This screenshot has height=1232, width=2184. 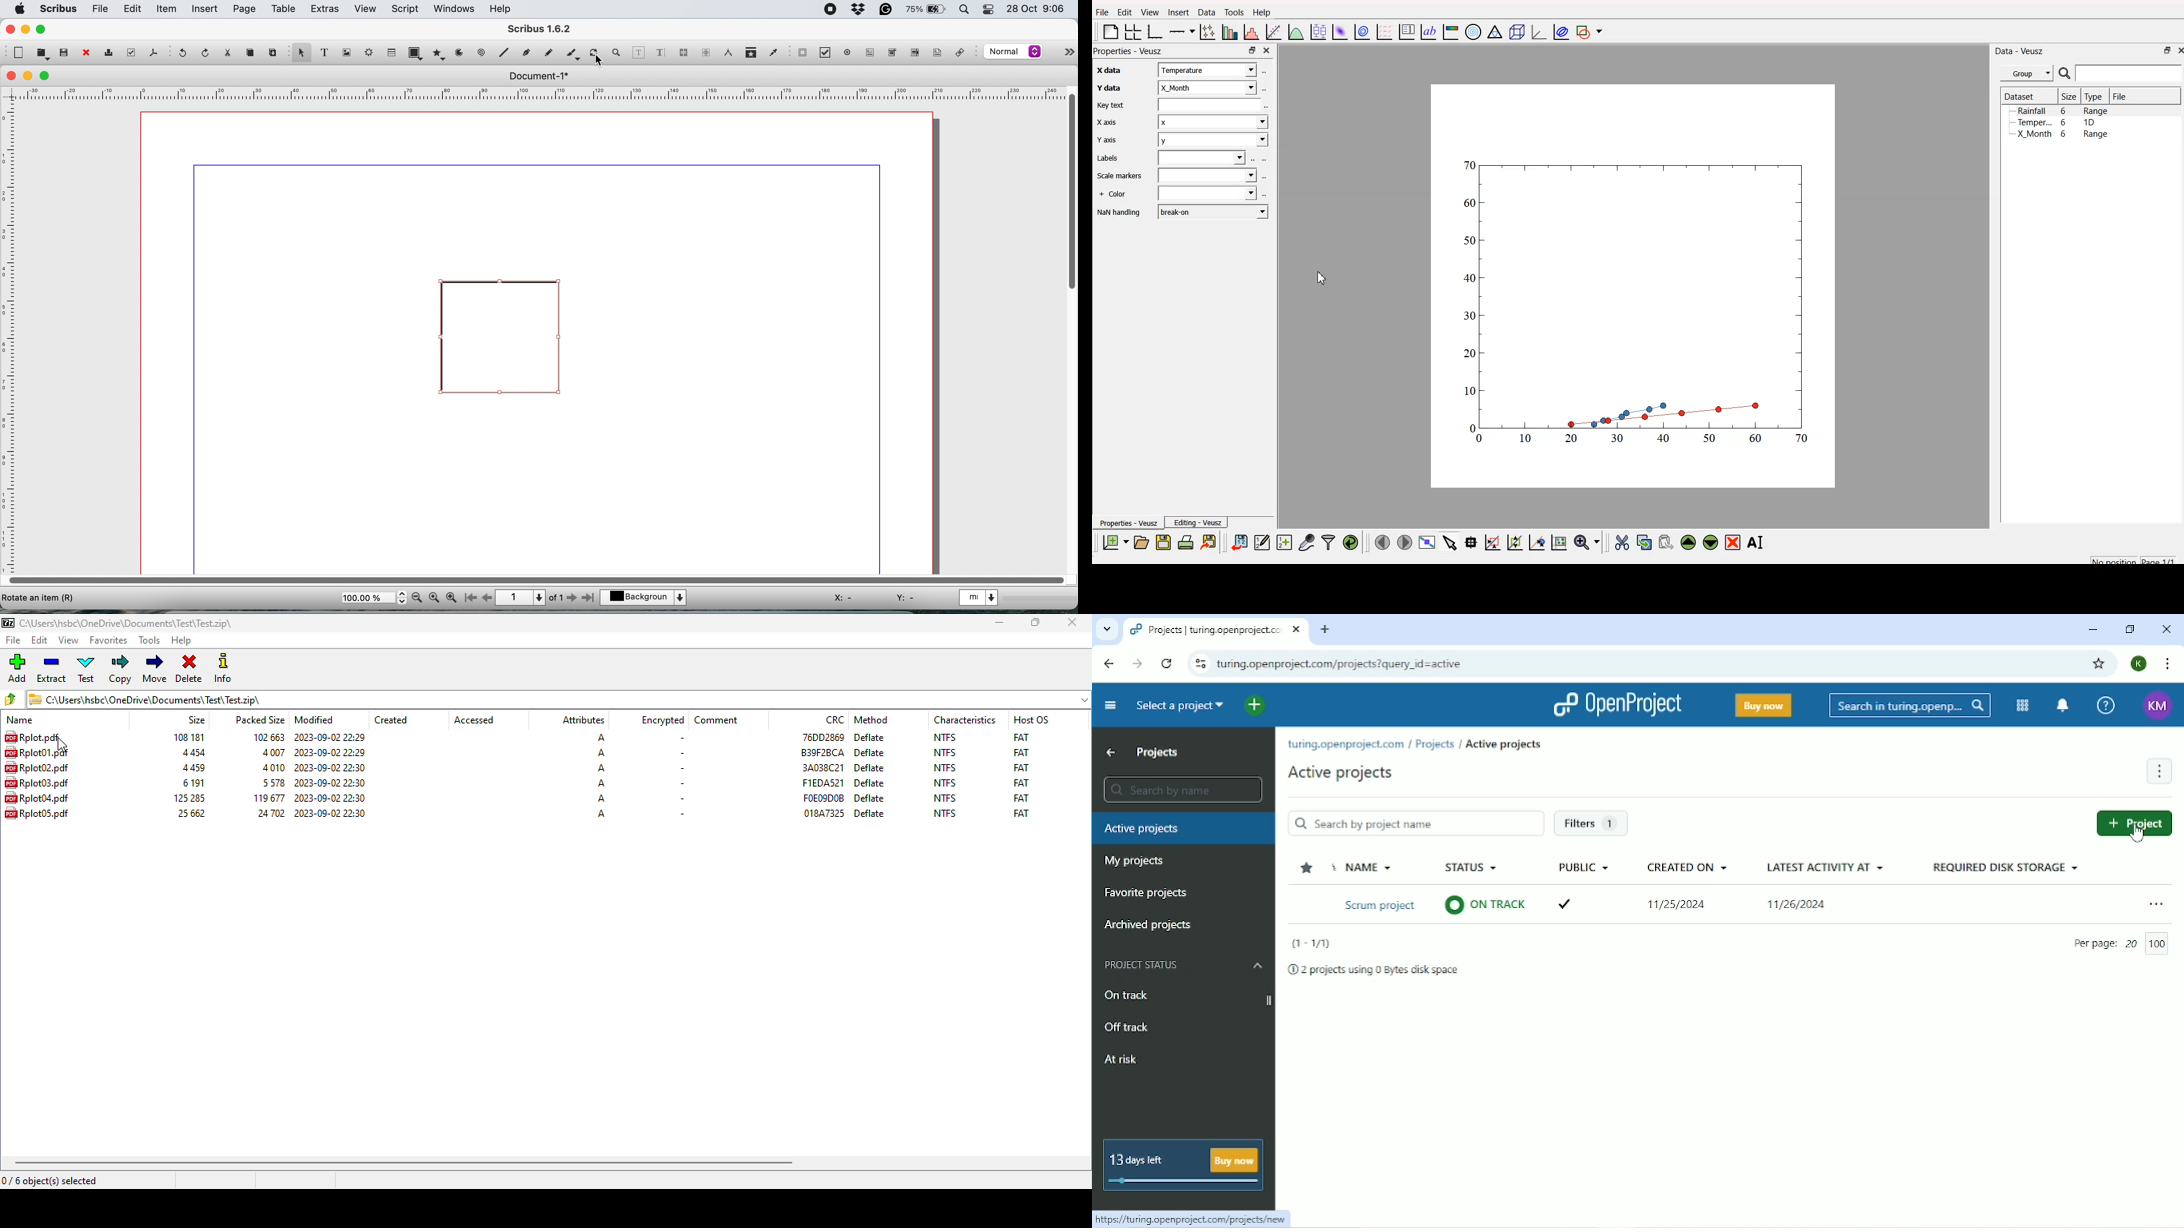 I want to click on bezier curve, so click(x=528, y=51).